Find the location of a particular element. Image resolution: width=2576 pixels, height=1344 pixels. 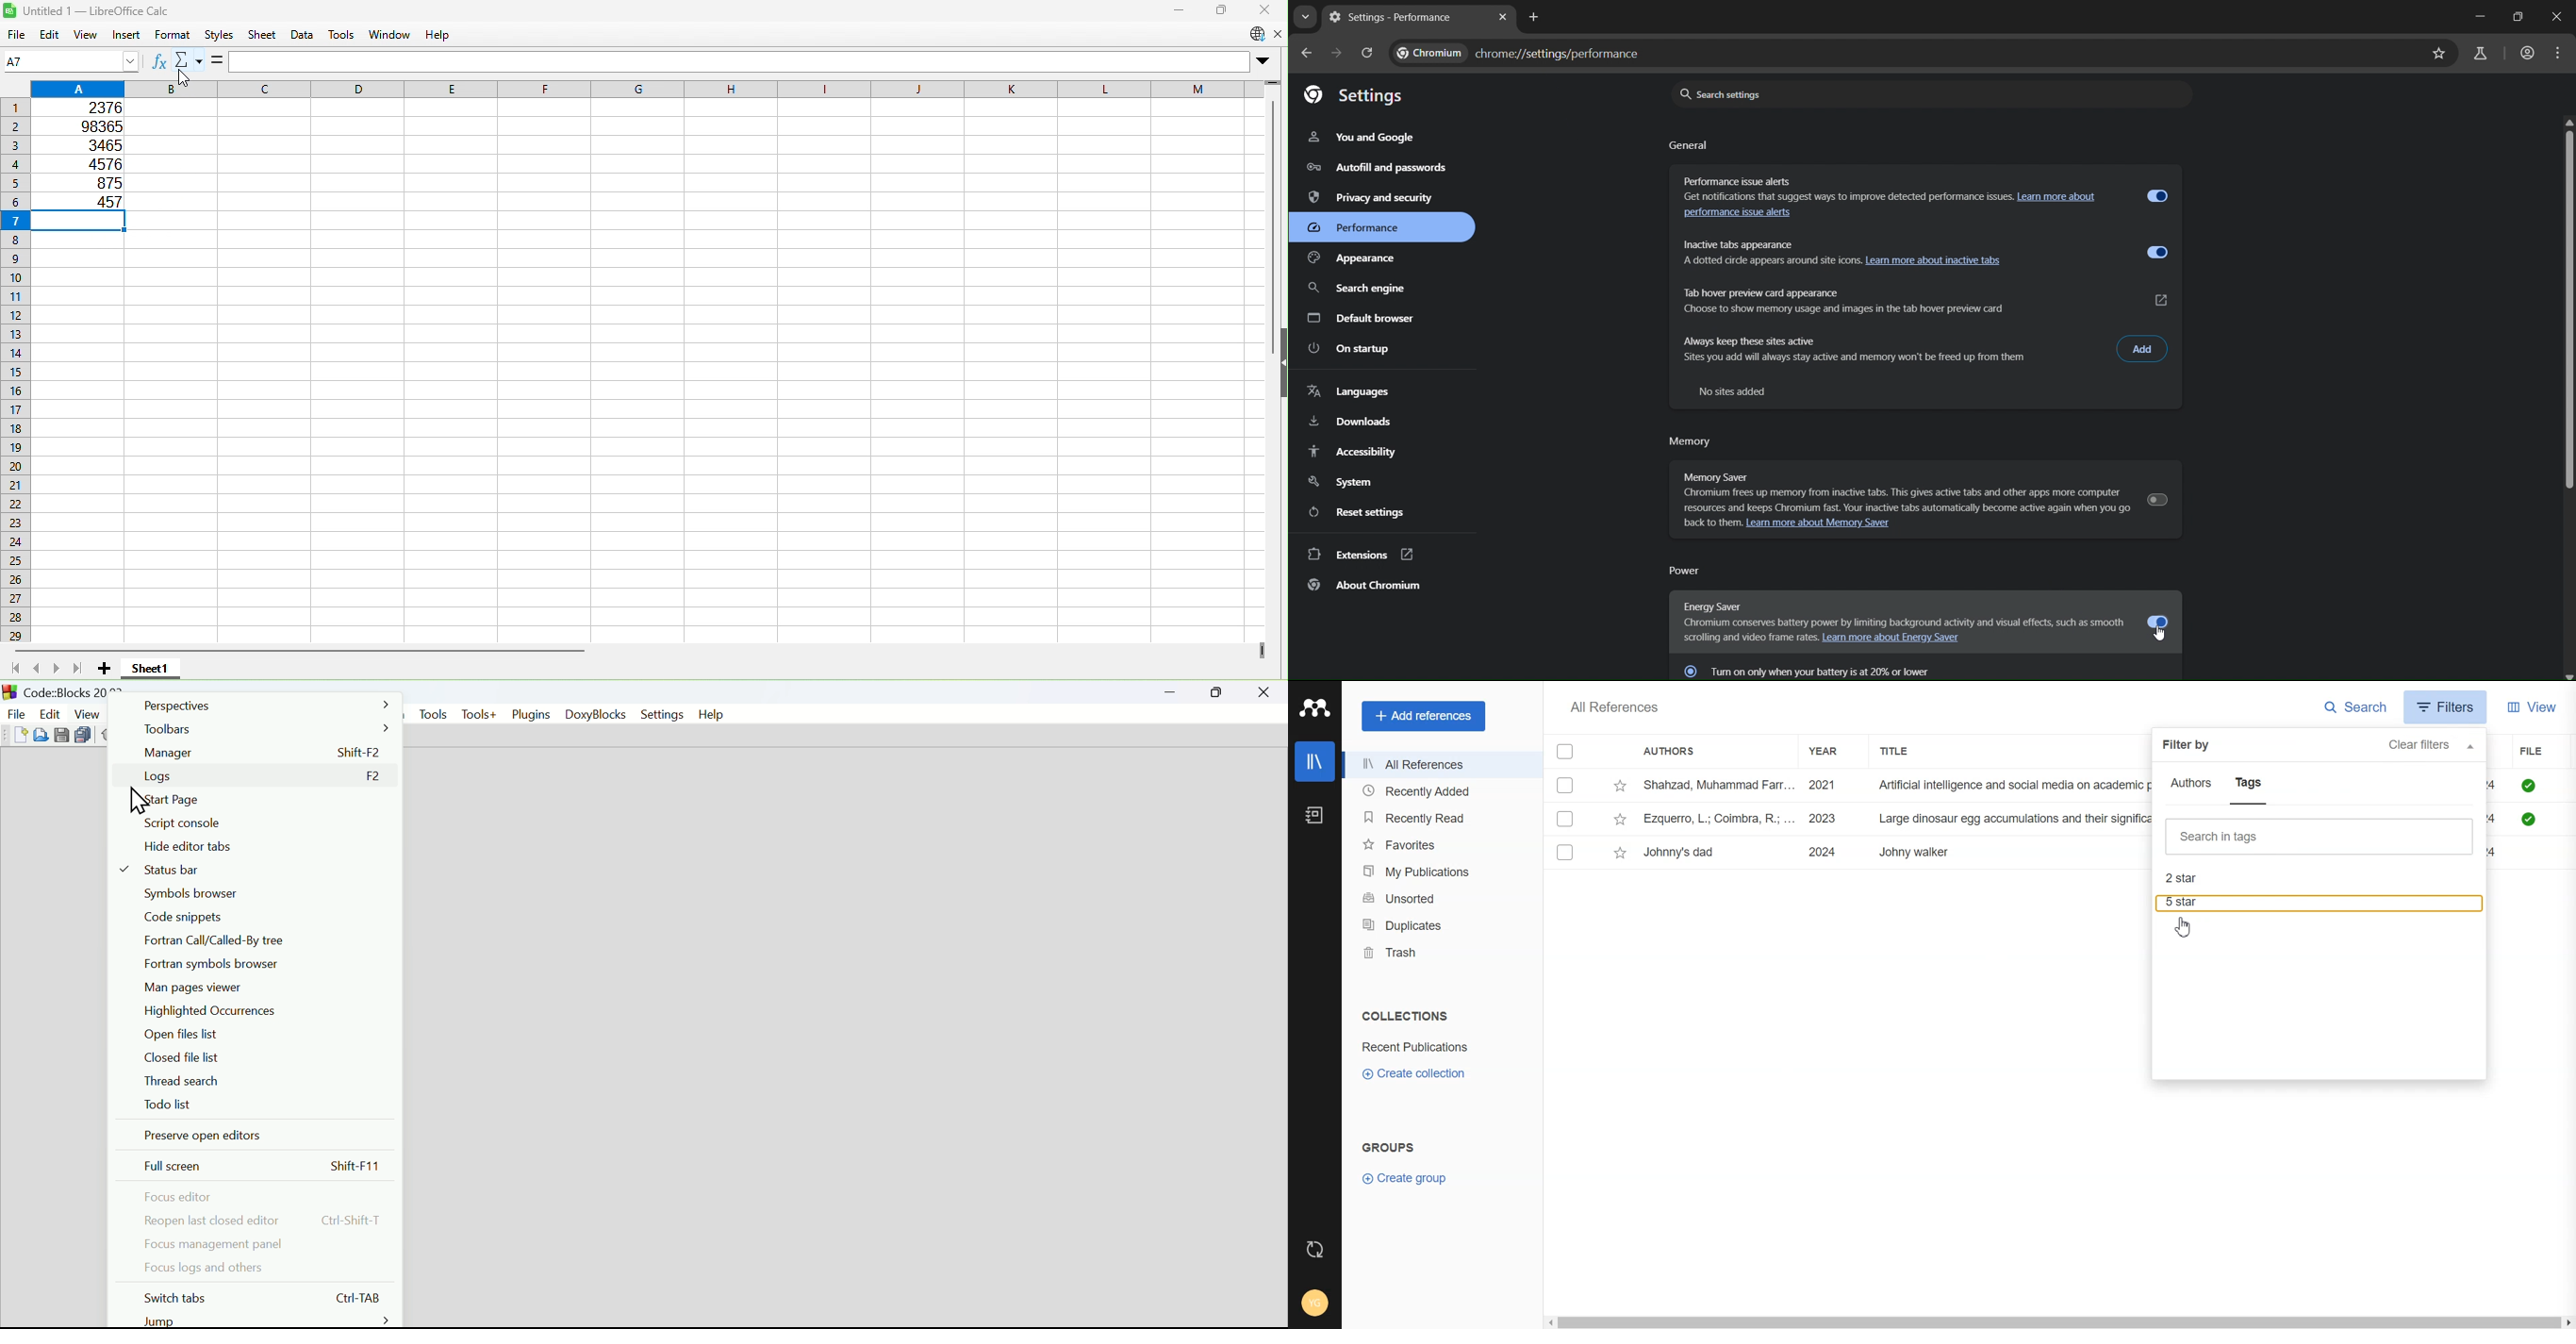

search tabs is located at coordinates (1305, 17).